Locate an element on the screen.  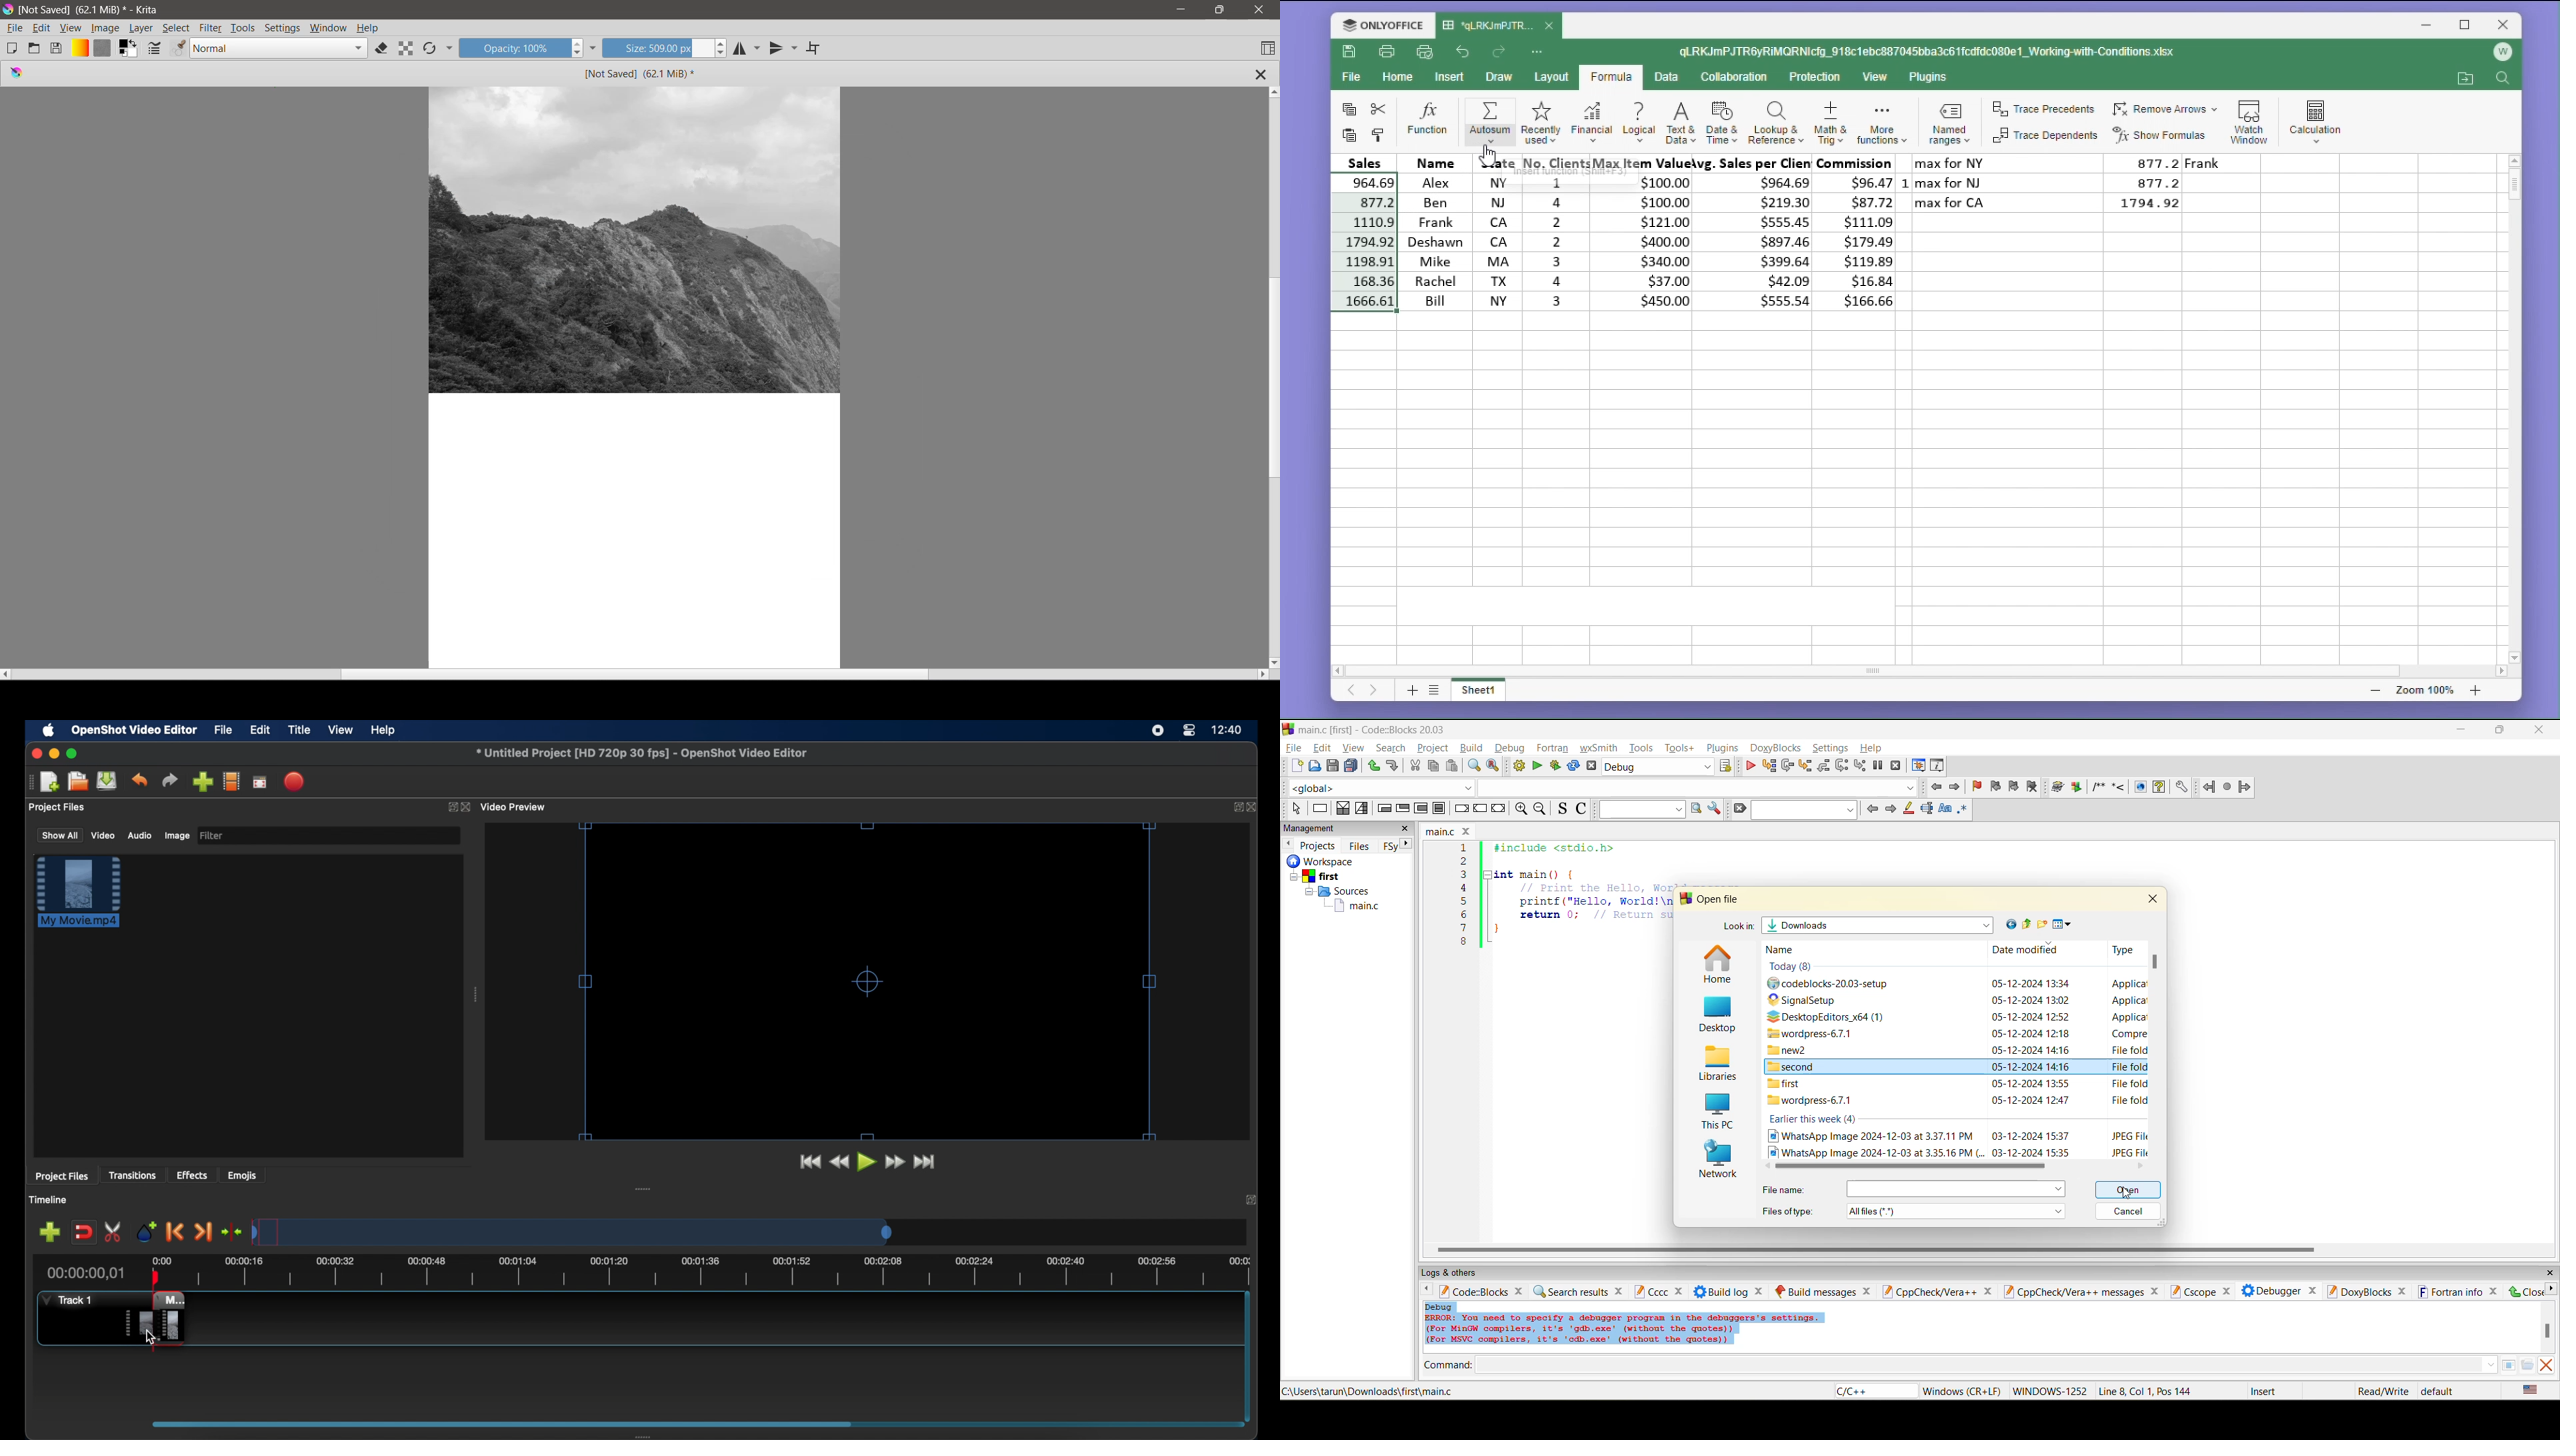
logs and others is located at coordinates (1458, 1273).